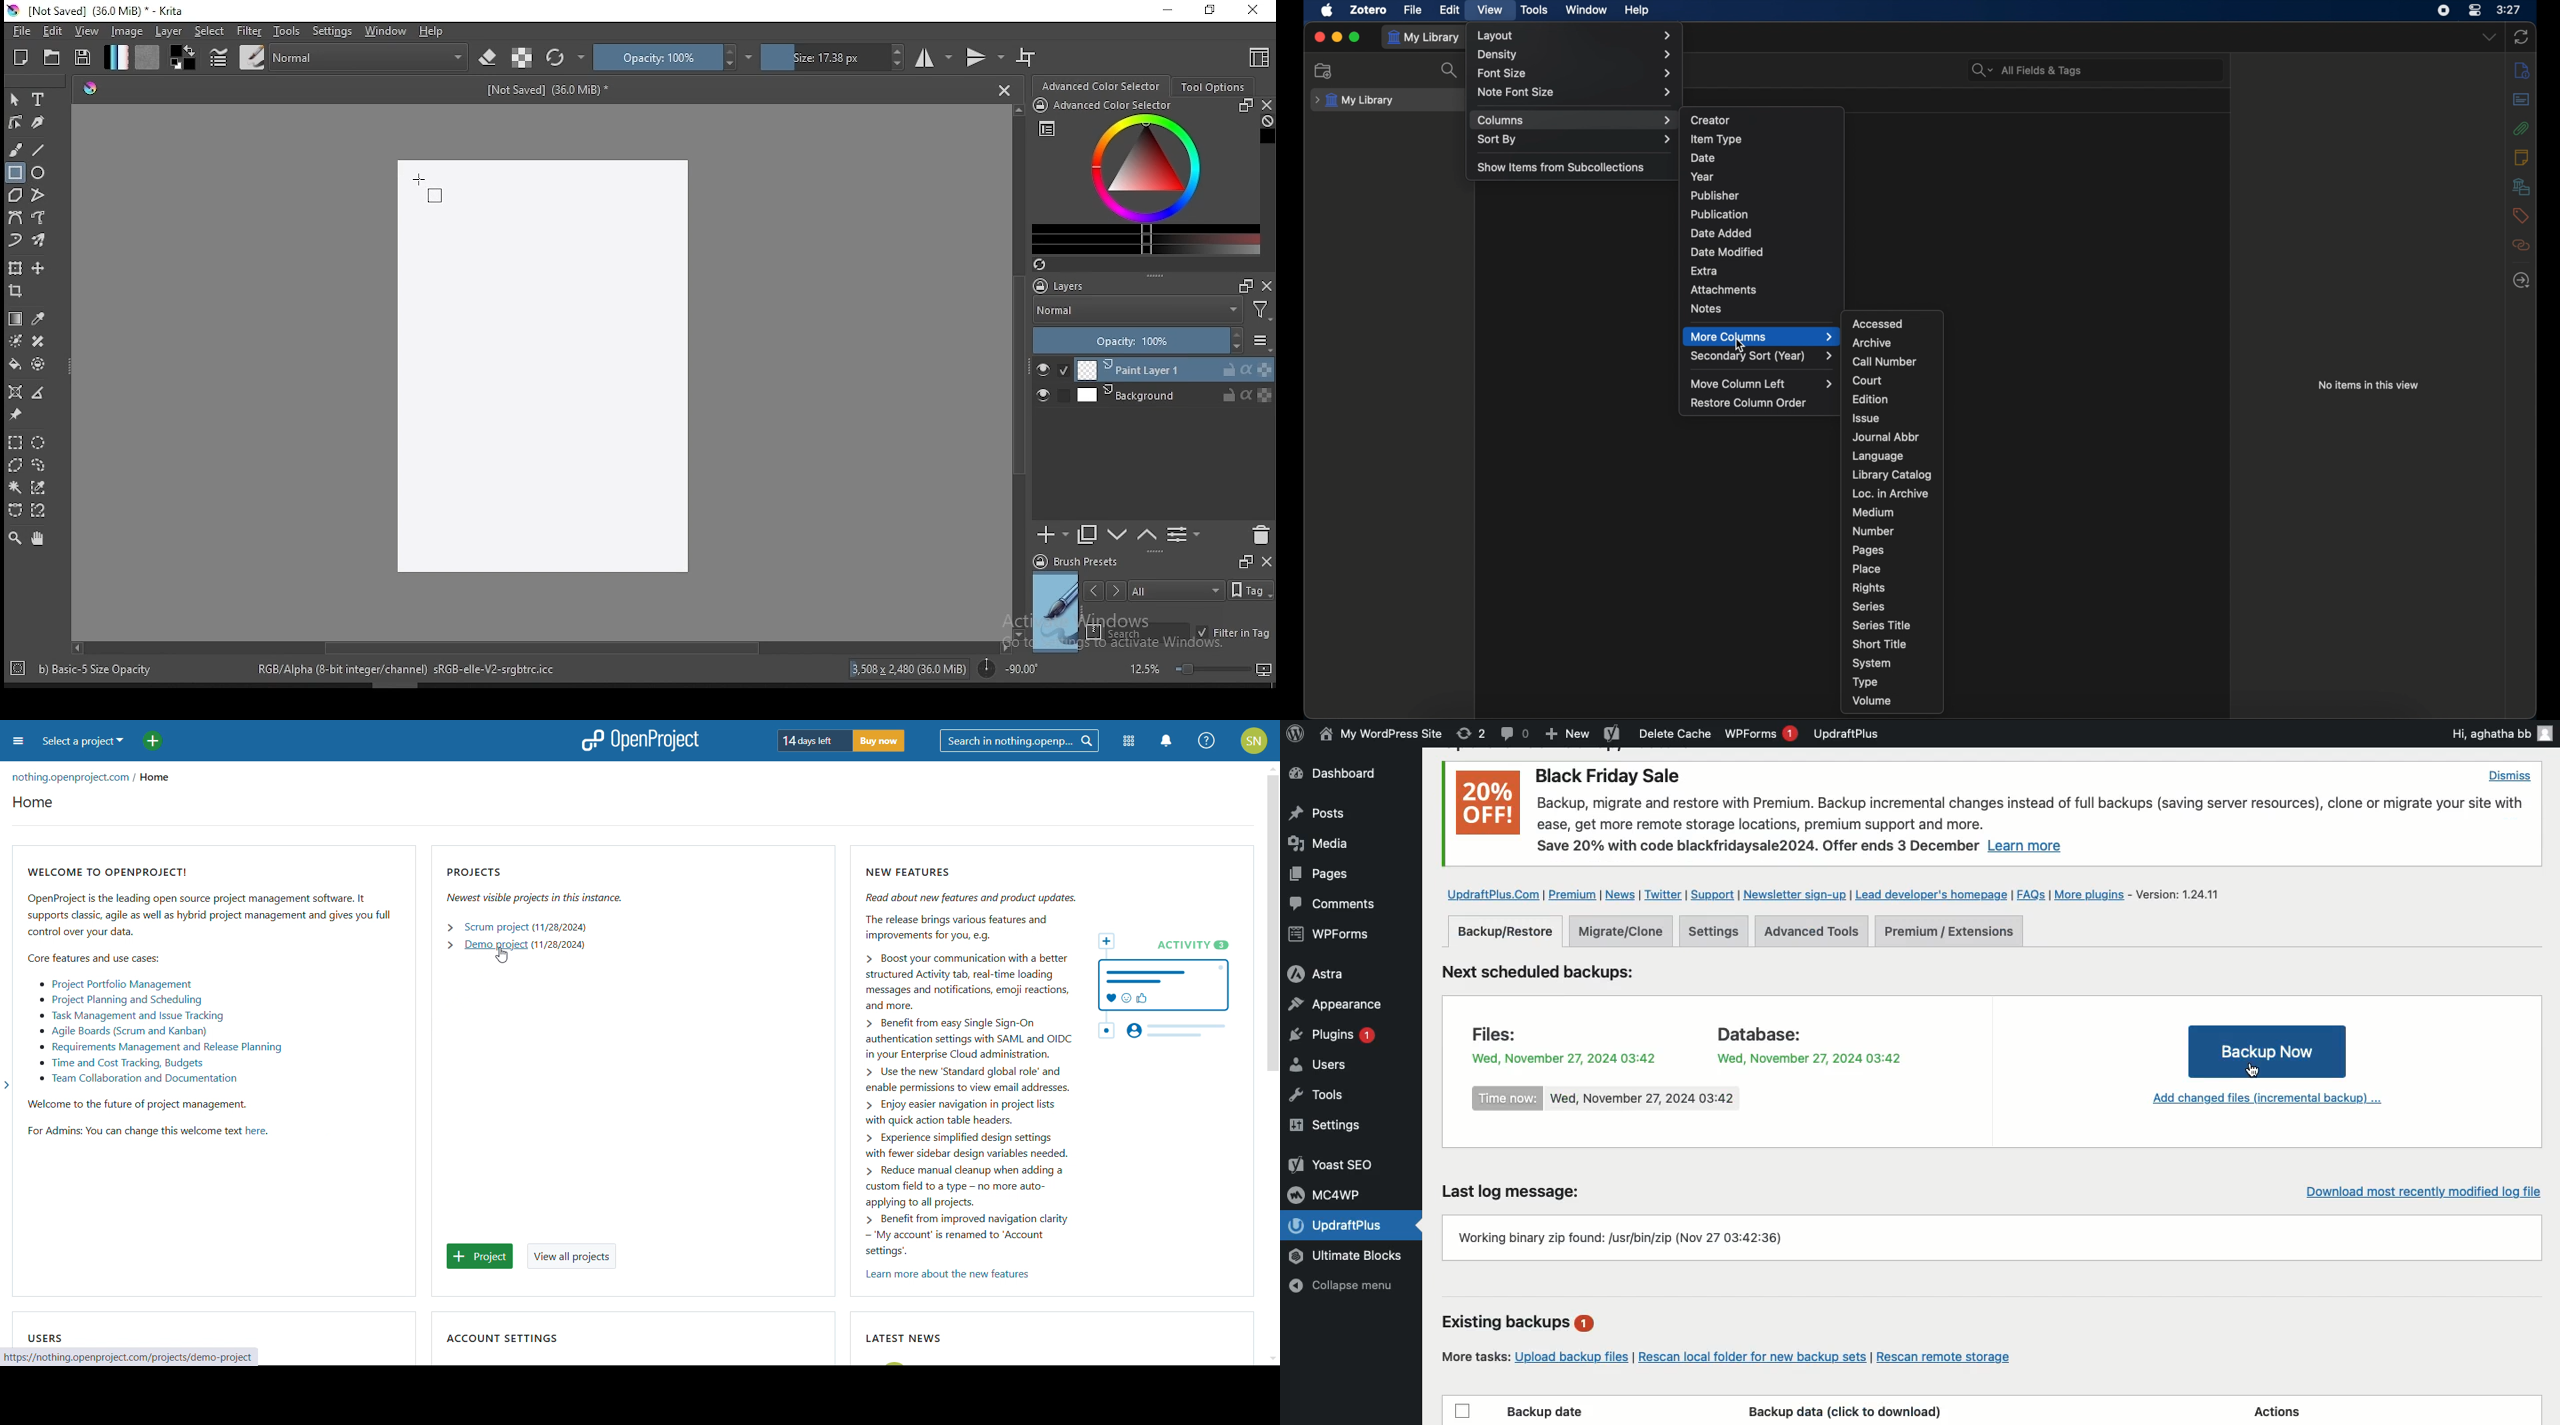  I want to click on account settings, so click(503, 1340).